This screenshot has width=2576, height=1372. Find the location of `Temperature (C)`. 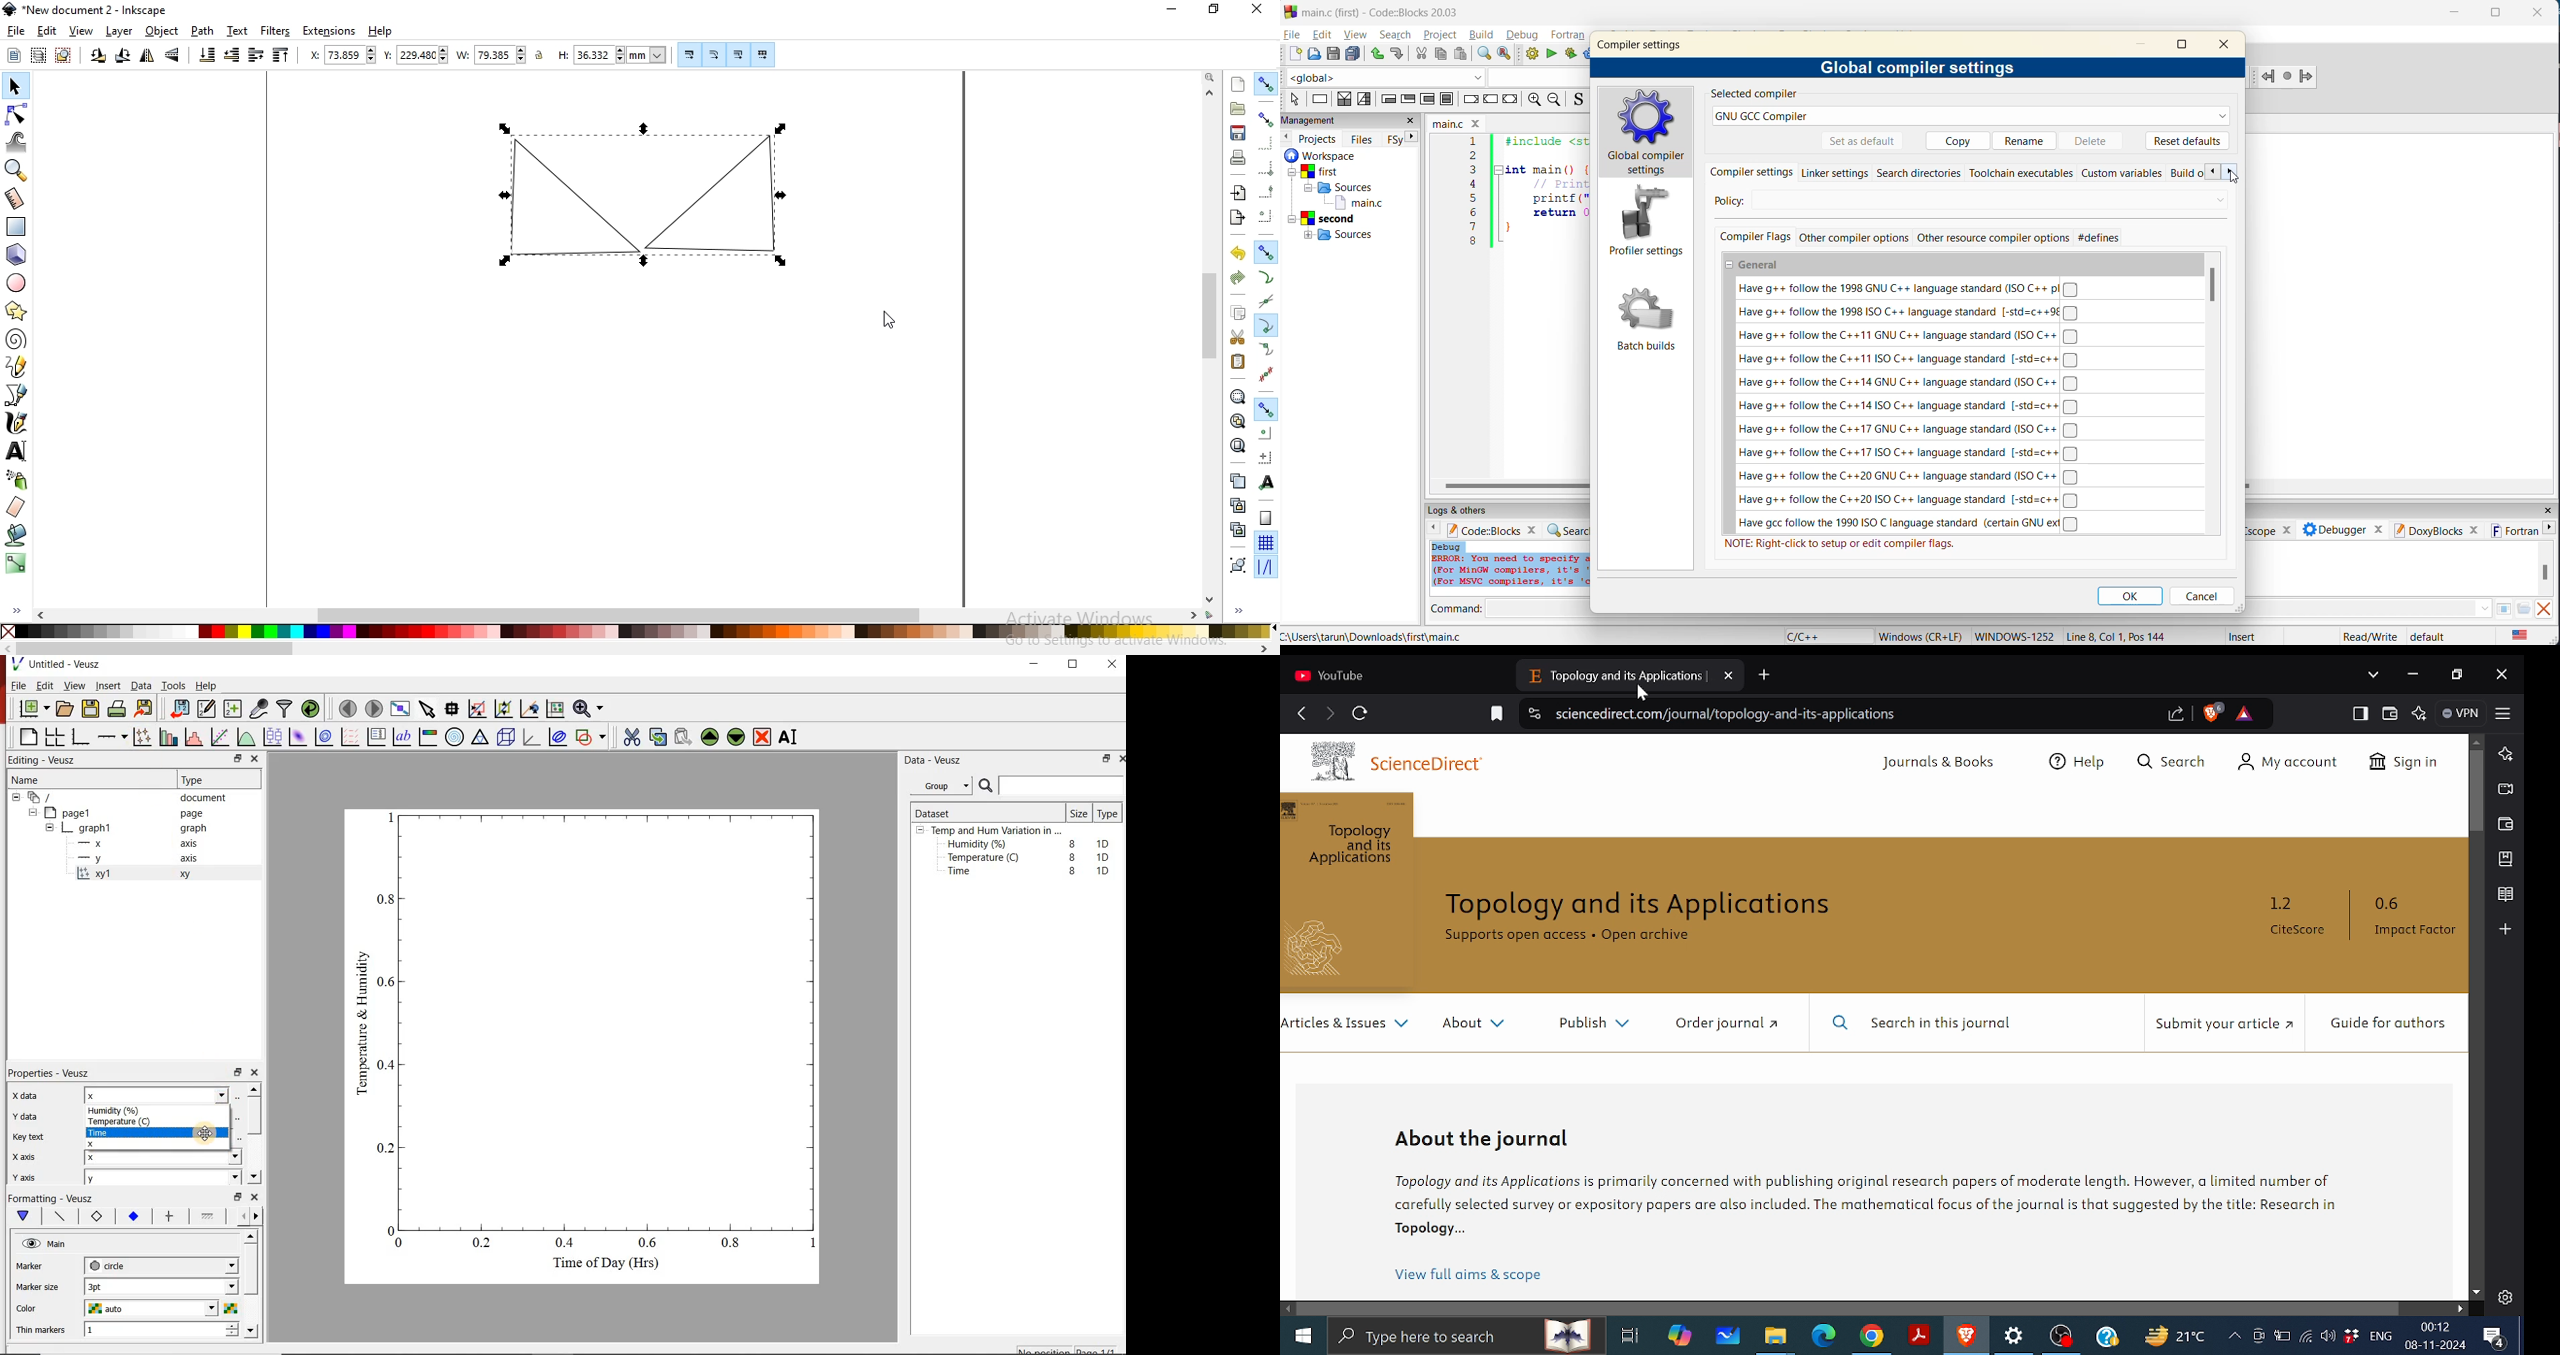

Temperature (C) is located at coordinates (119, 1120).